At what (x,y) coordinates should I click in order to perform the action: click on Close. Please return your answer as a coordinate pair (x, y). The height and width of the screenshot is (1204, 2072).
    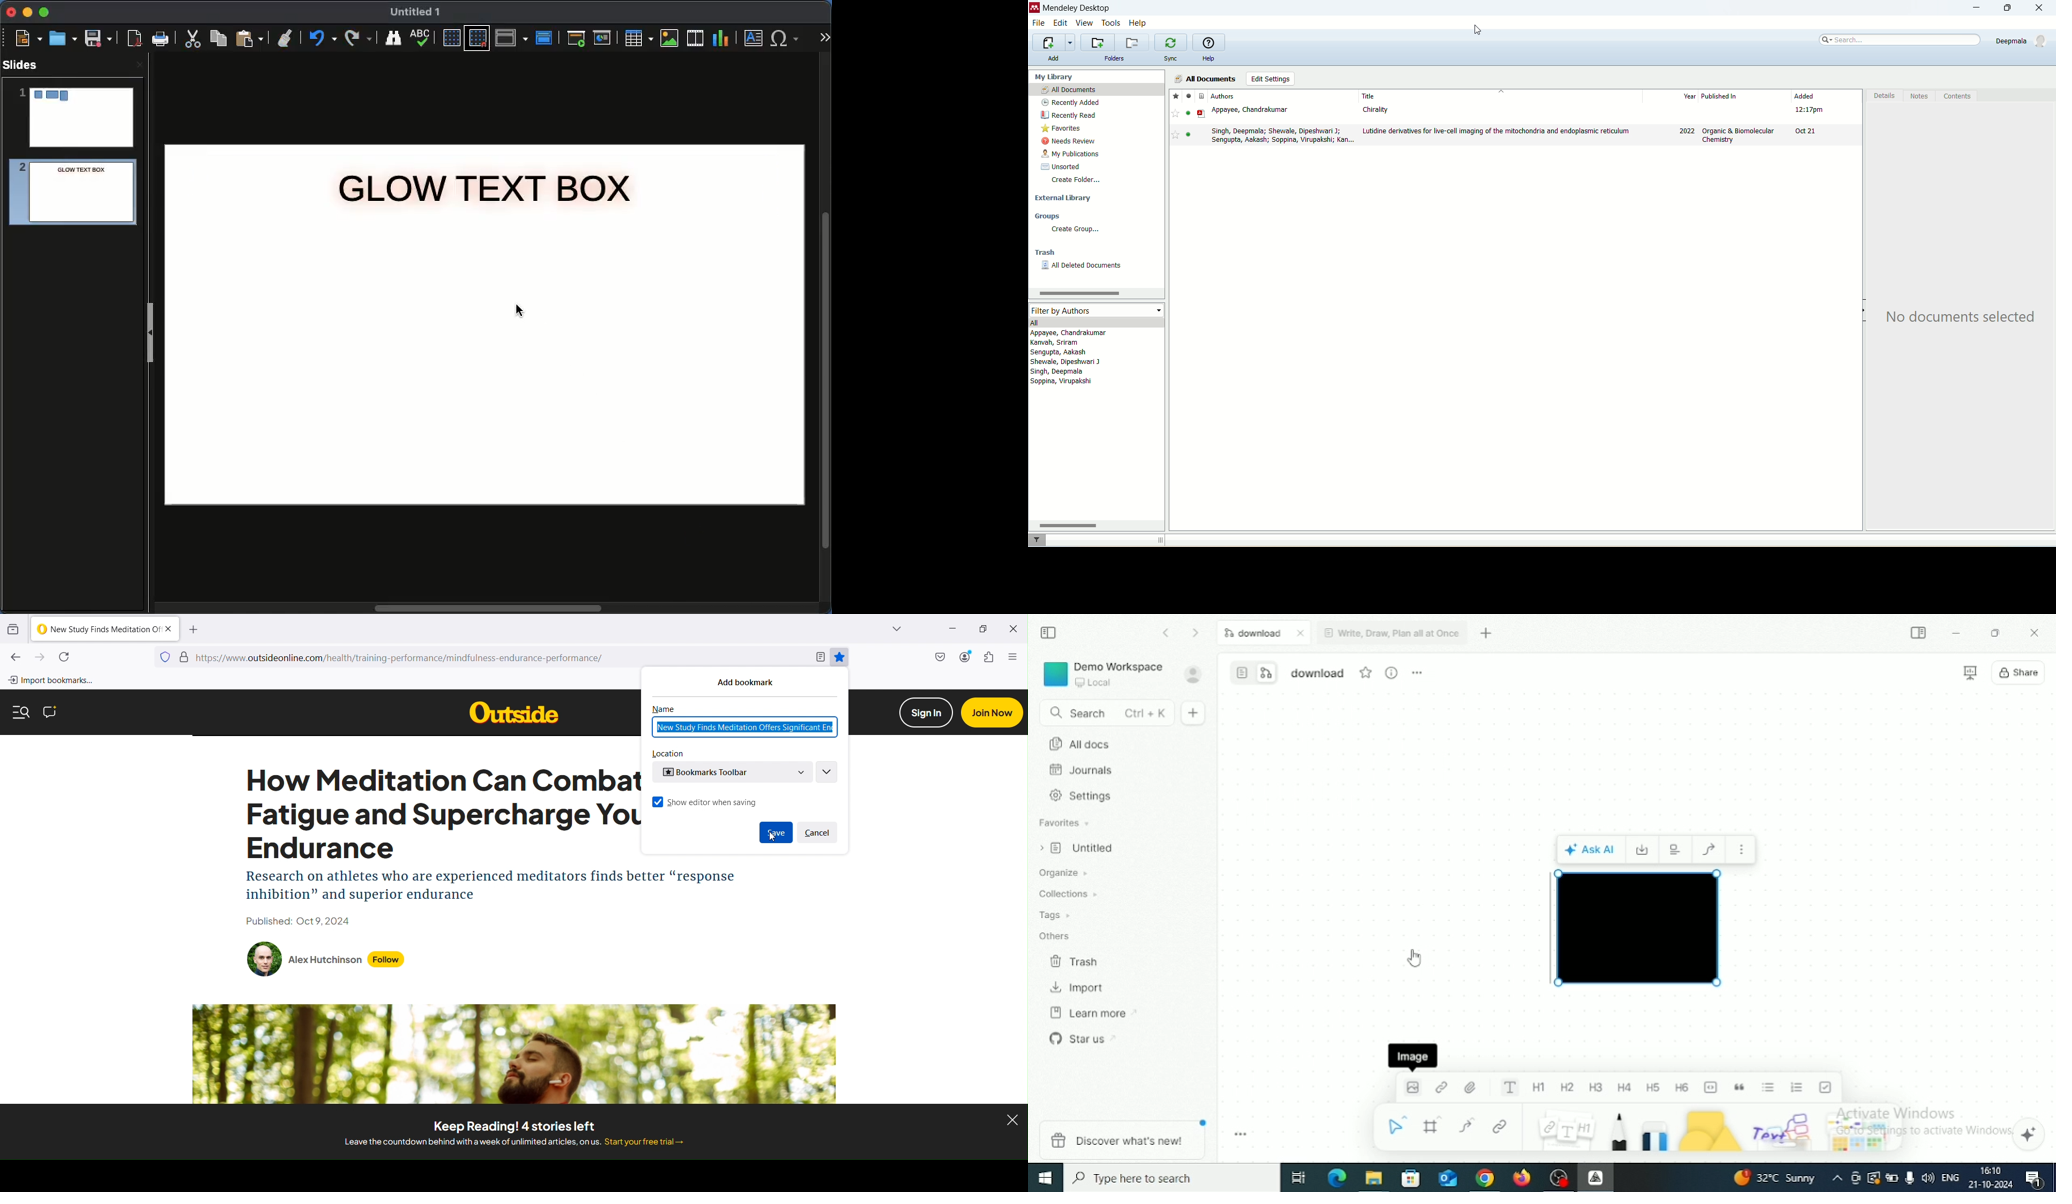
    Looking at the image, I should click on (1015, 630).